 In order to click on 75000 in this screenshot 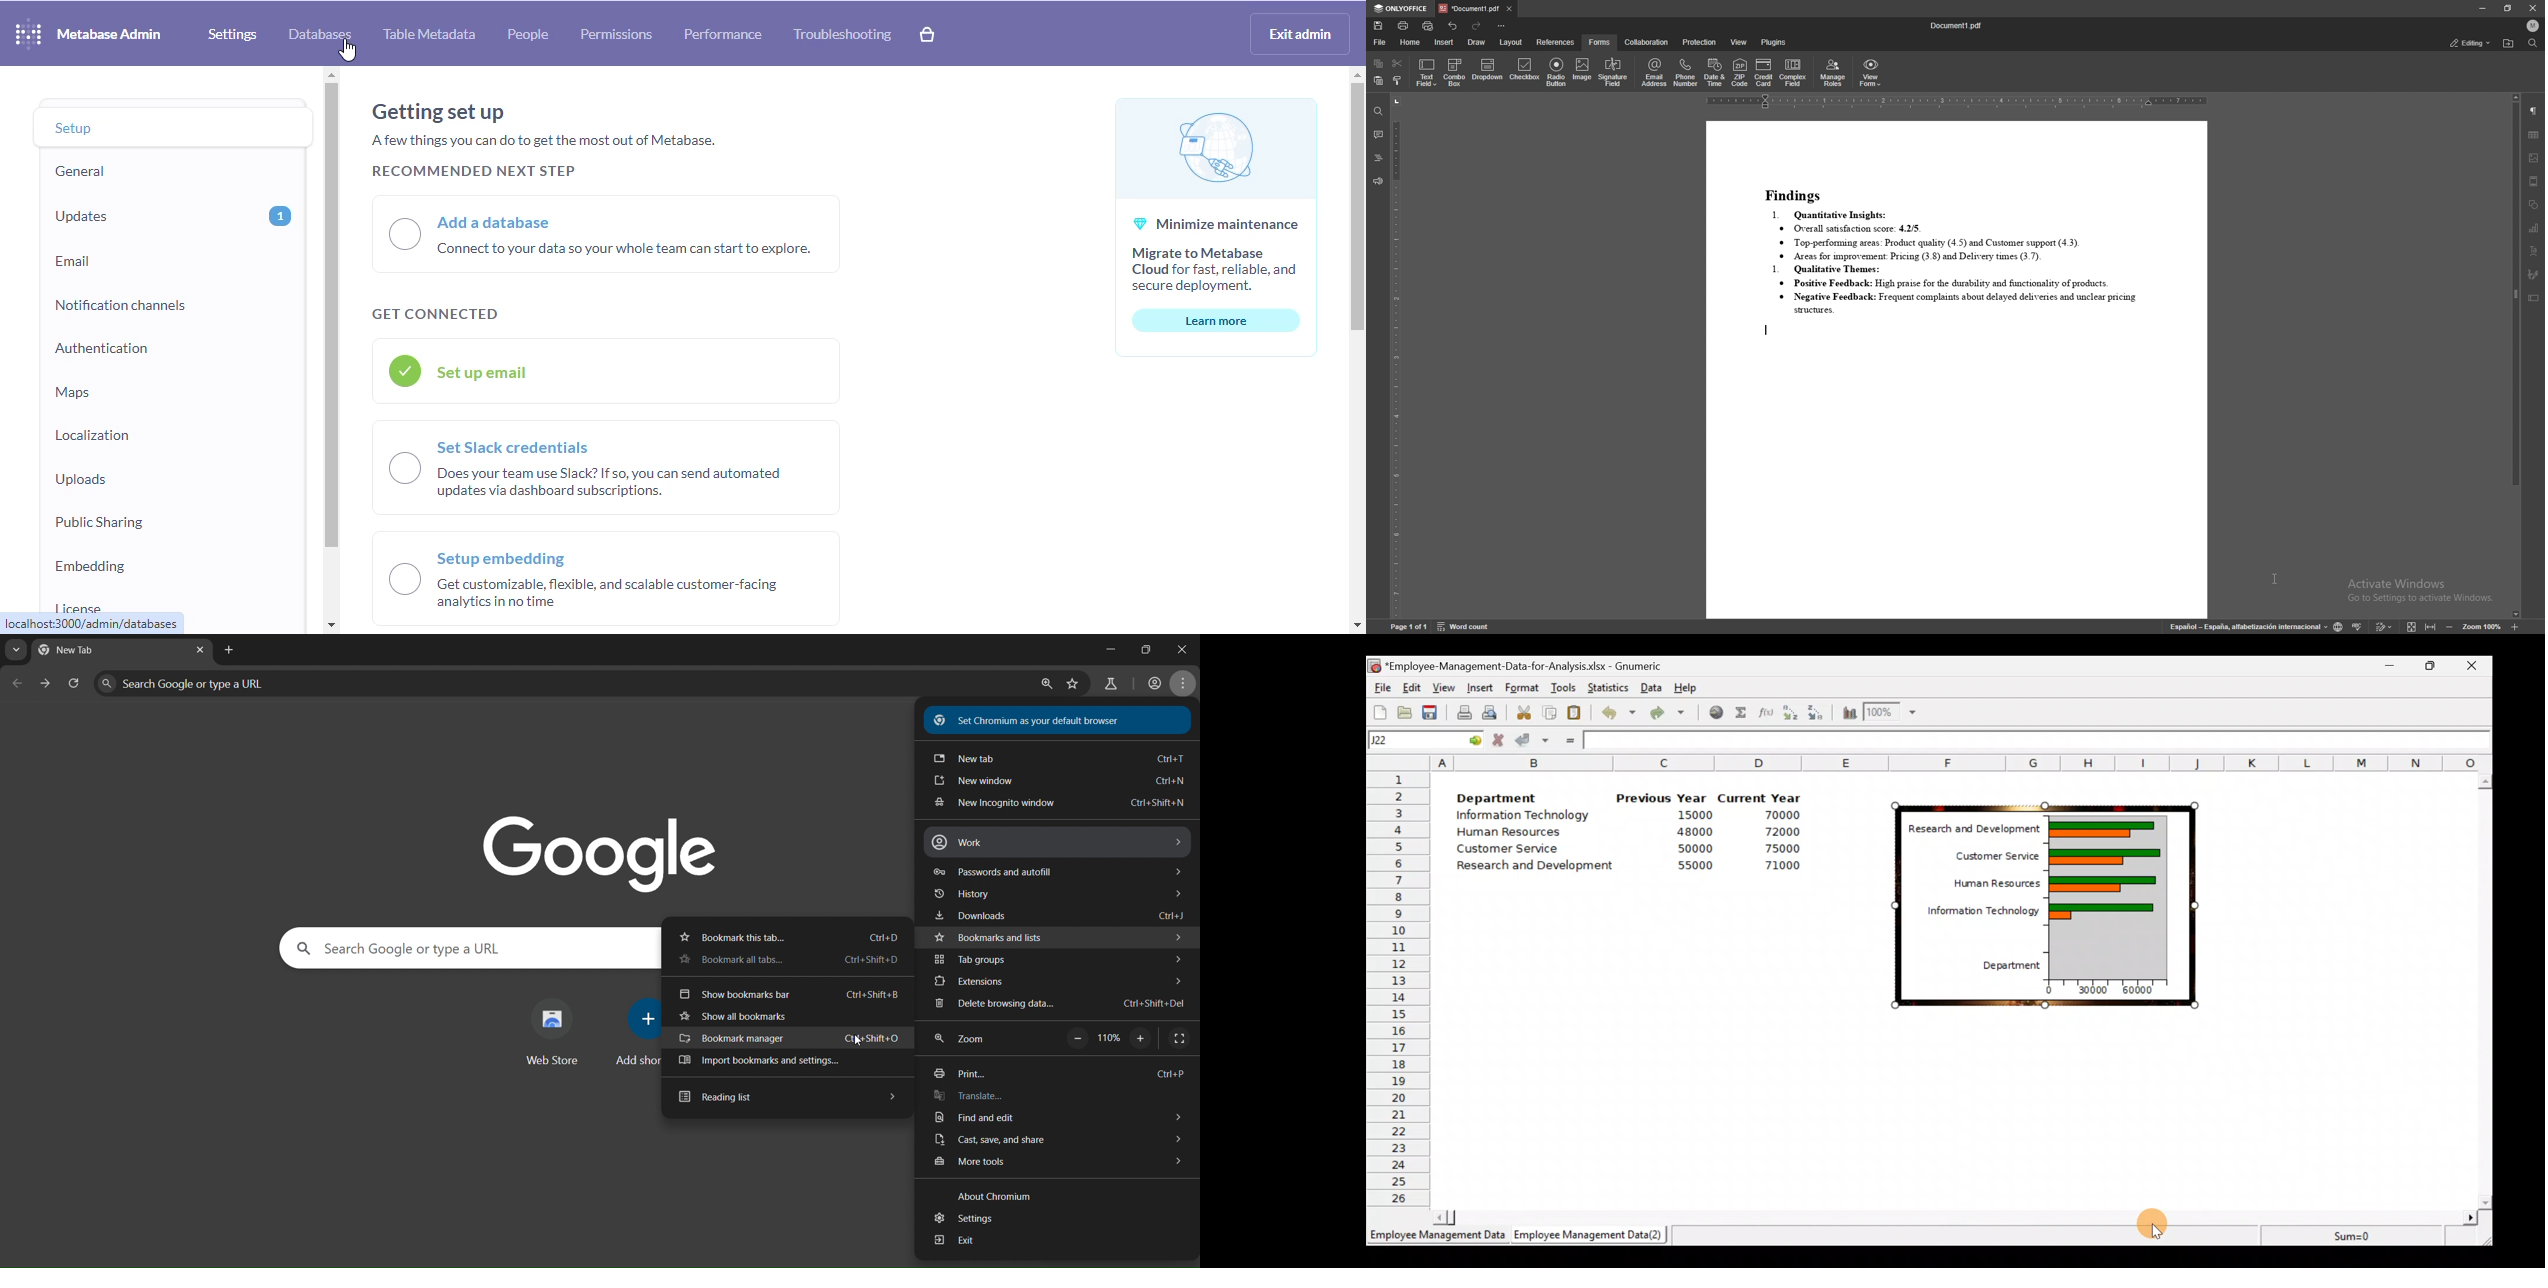, I will do `click(1772, 850)`.